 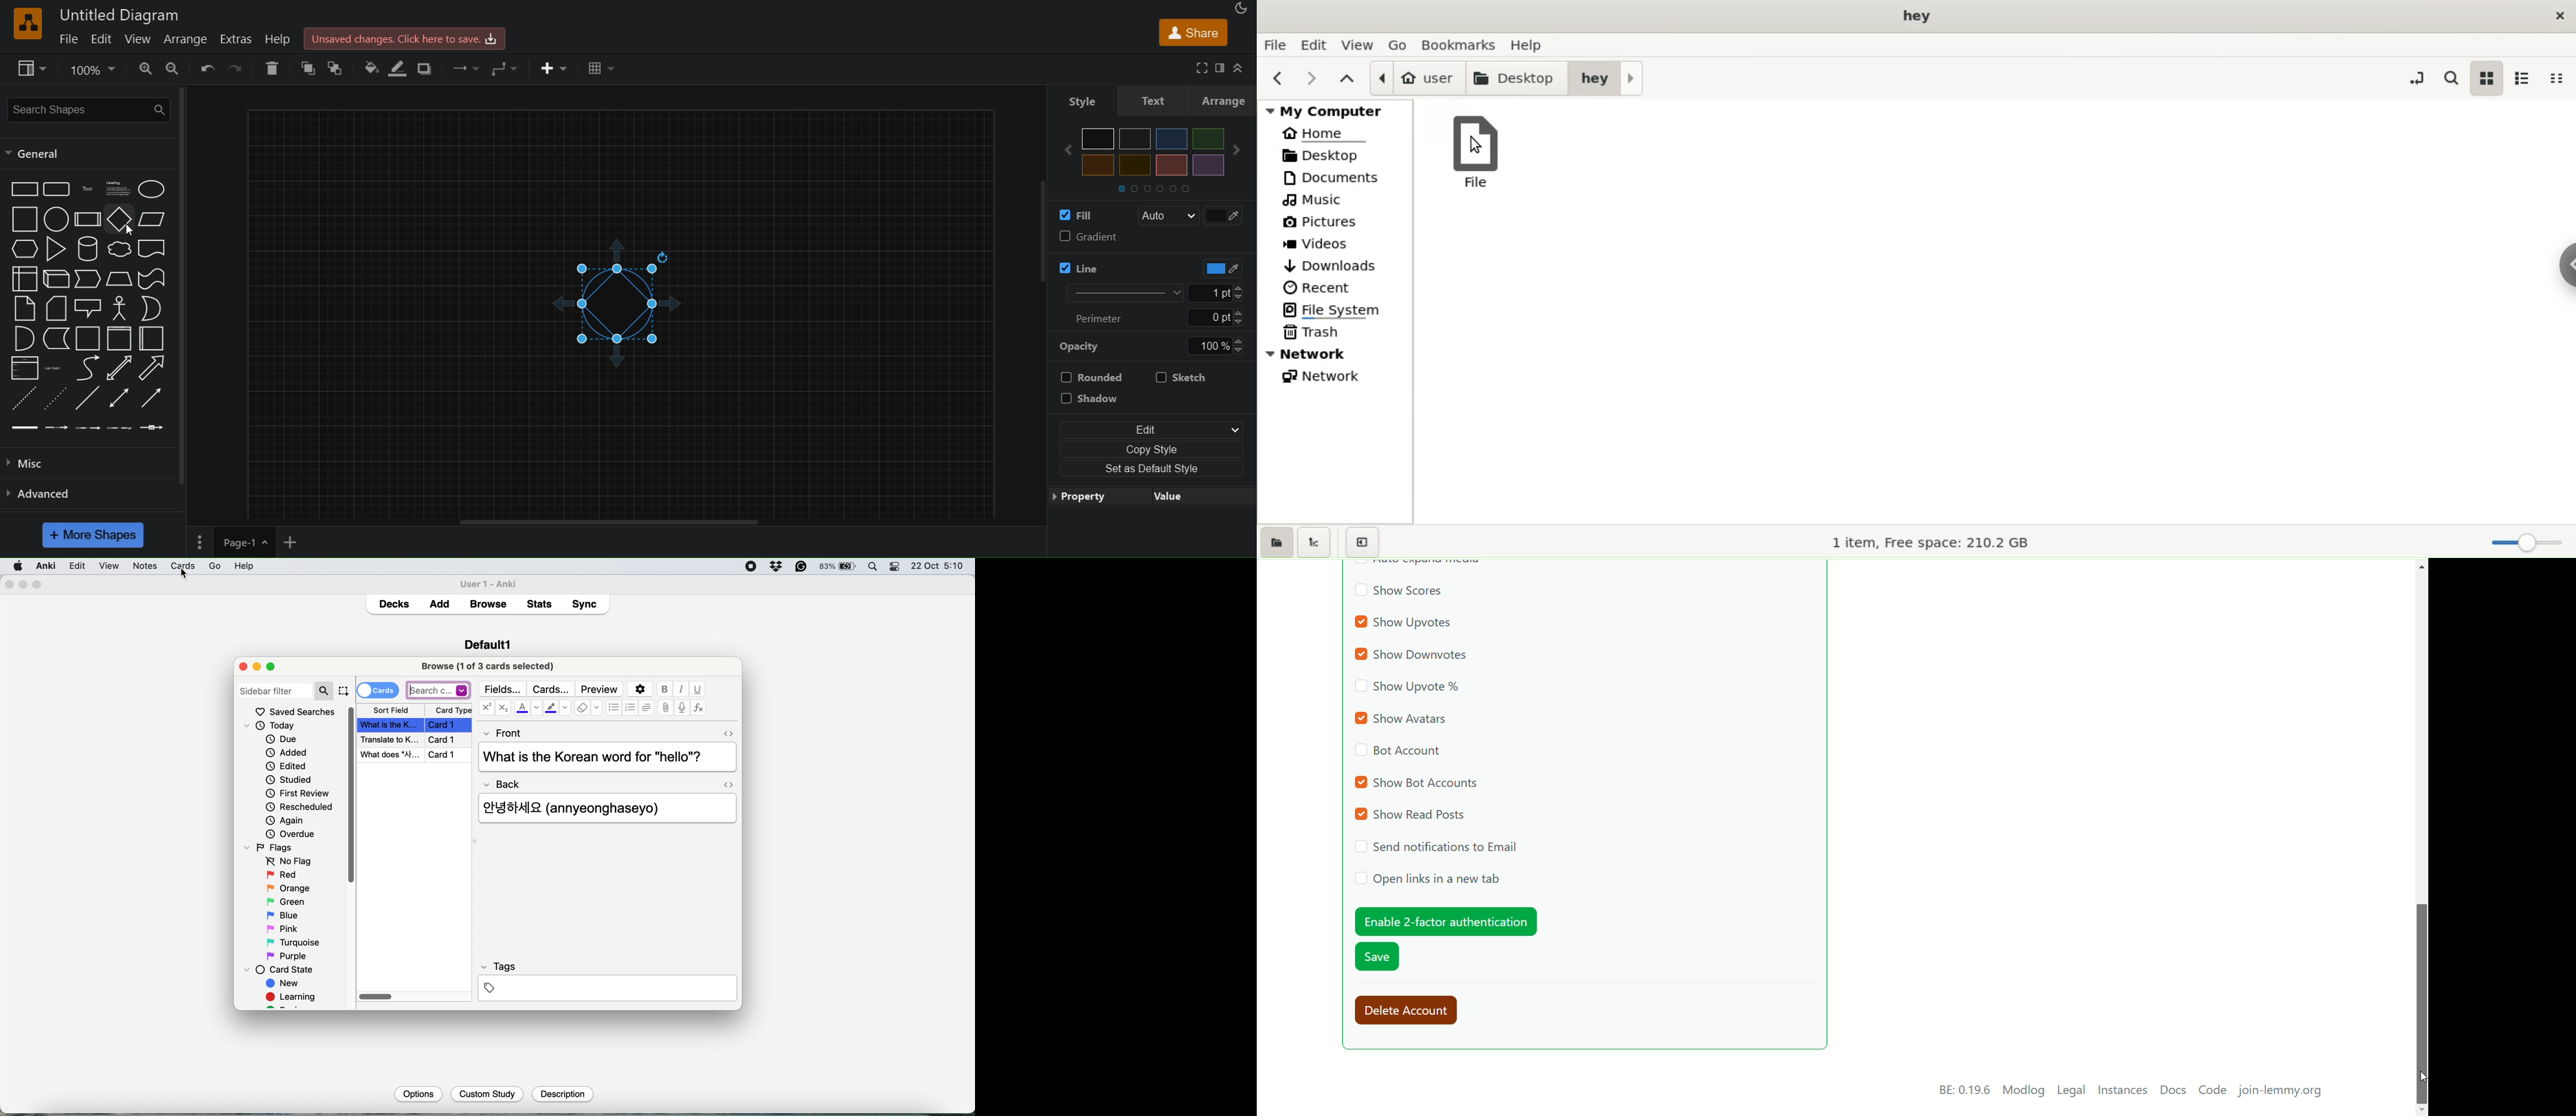 What do you see at coordinates (528, 708) in the screenshot?
I see `text color` at bounding box center [528, 708].